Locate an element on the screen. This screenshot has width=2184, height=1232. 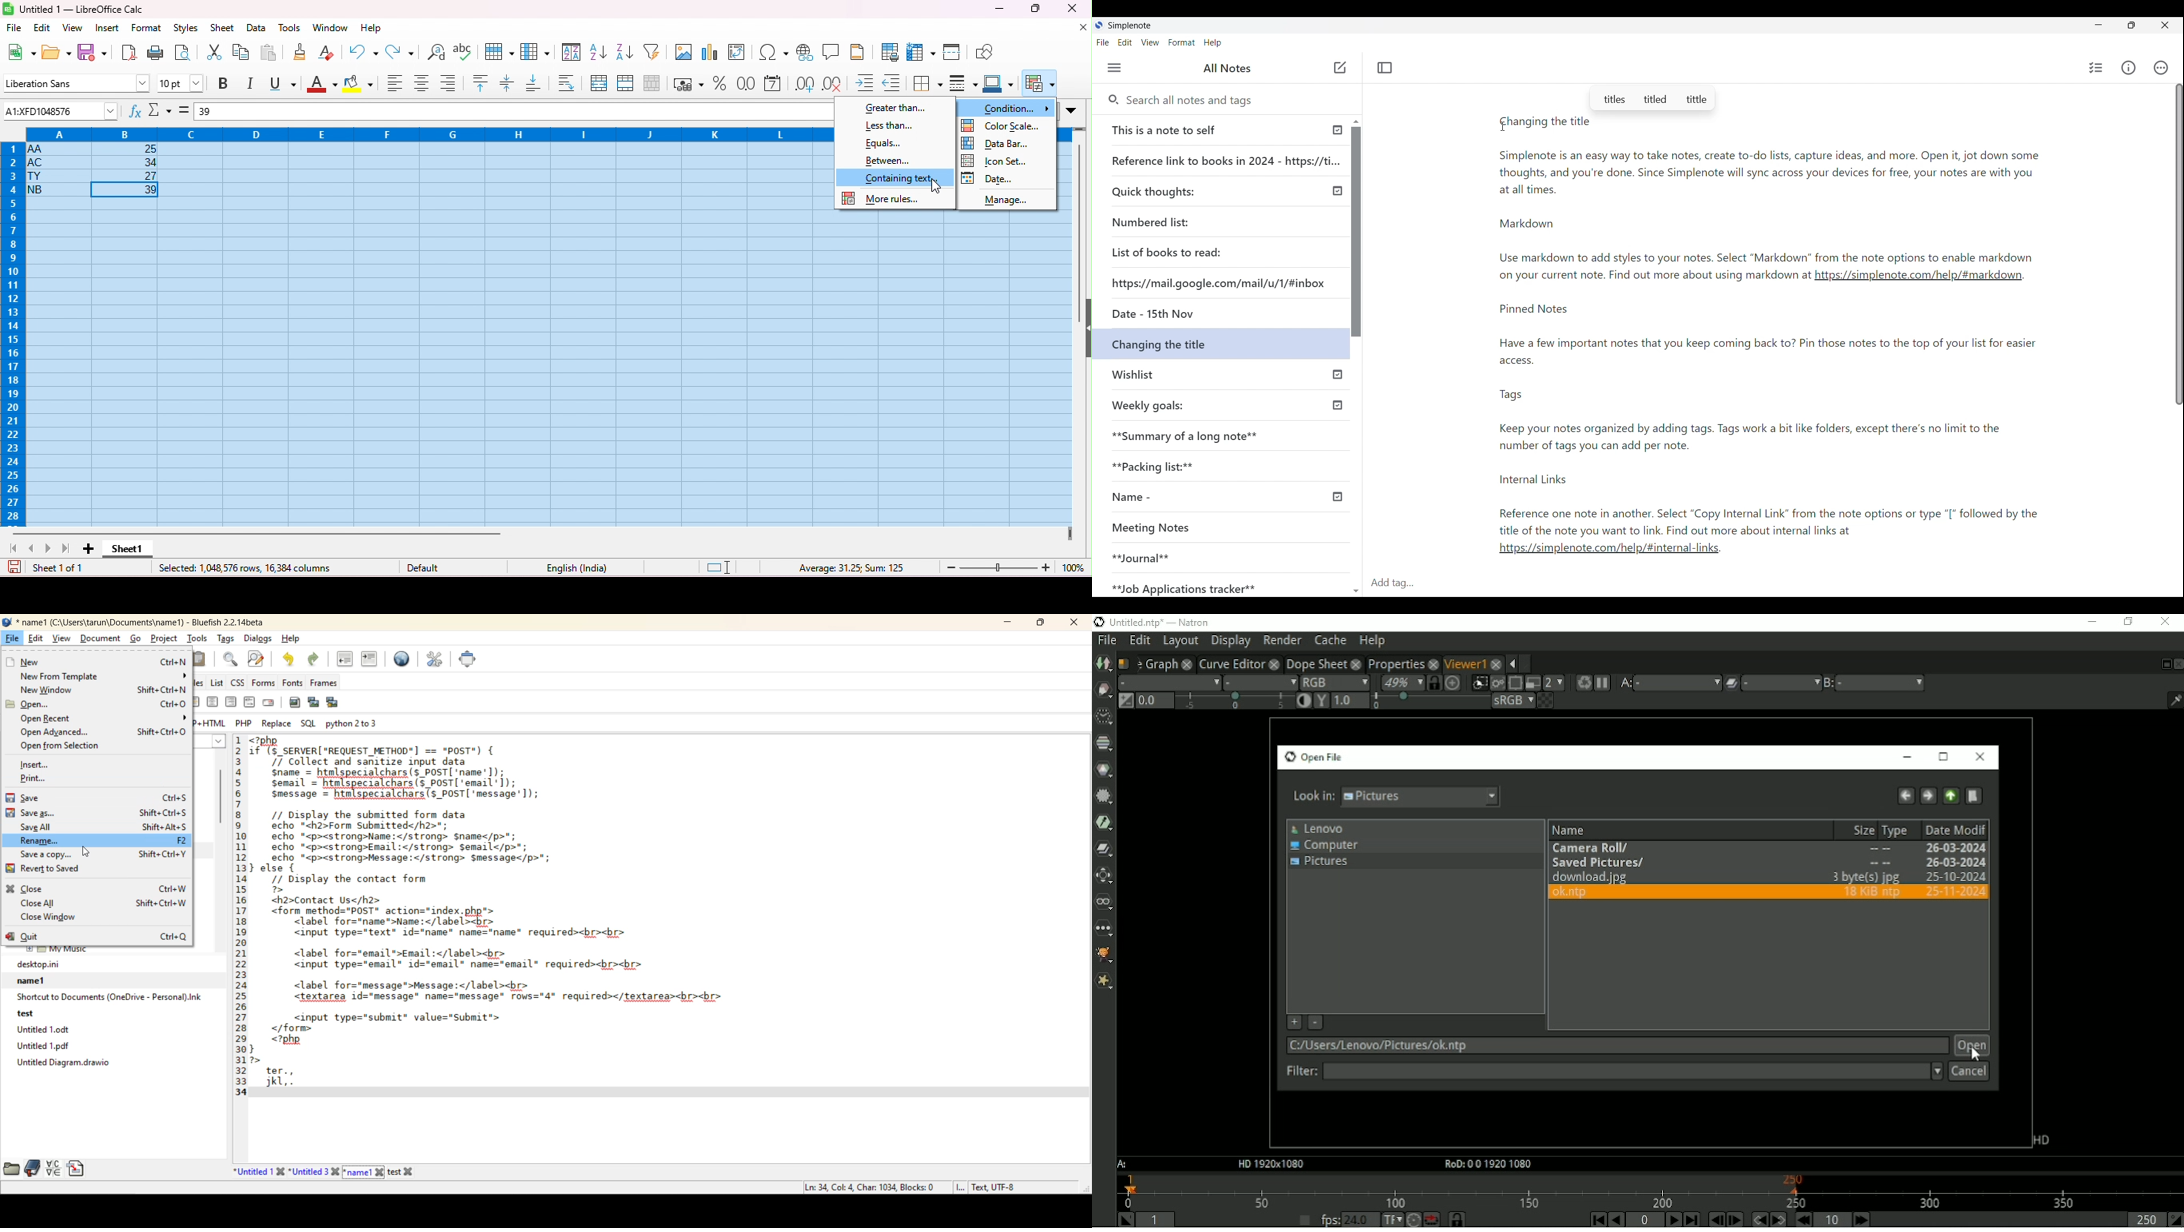
Transform is located at coordinates (1106, 875).